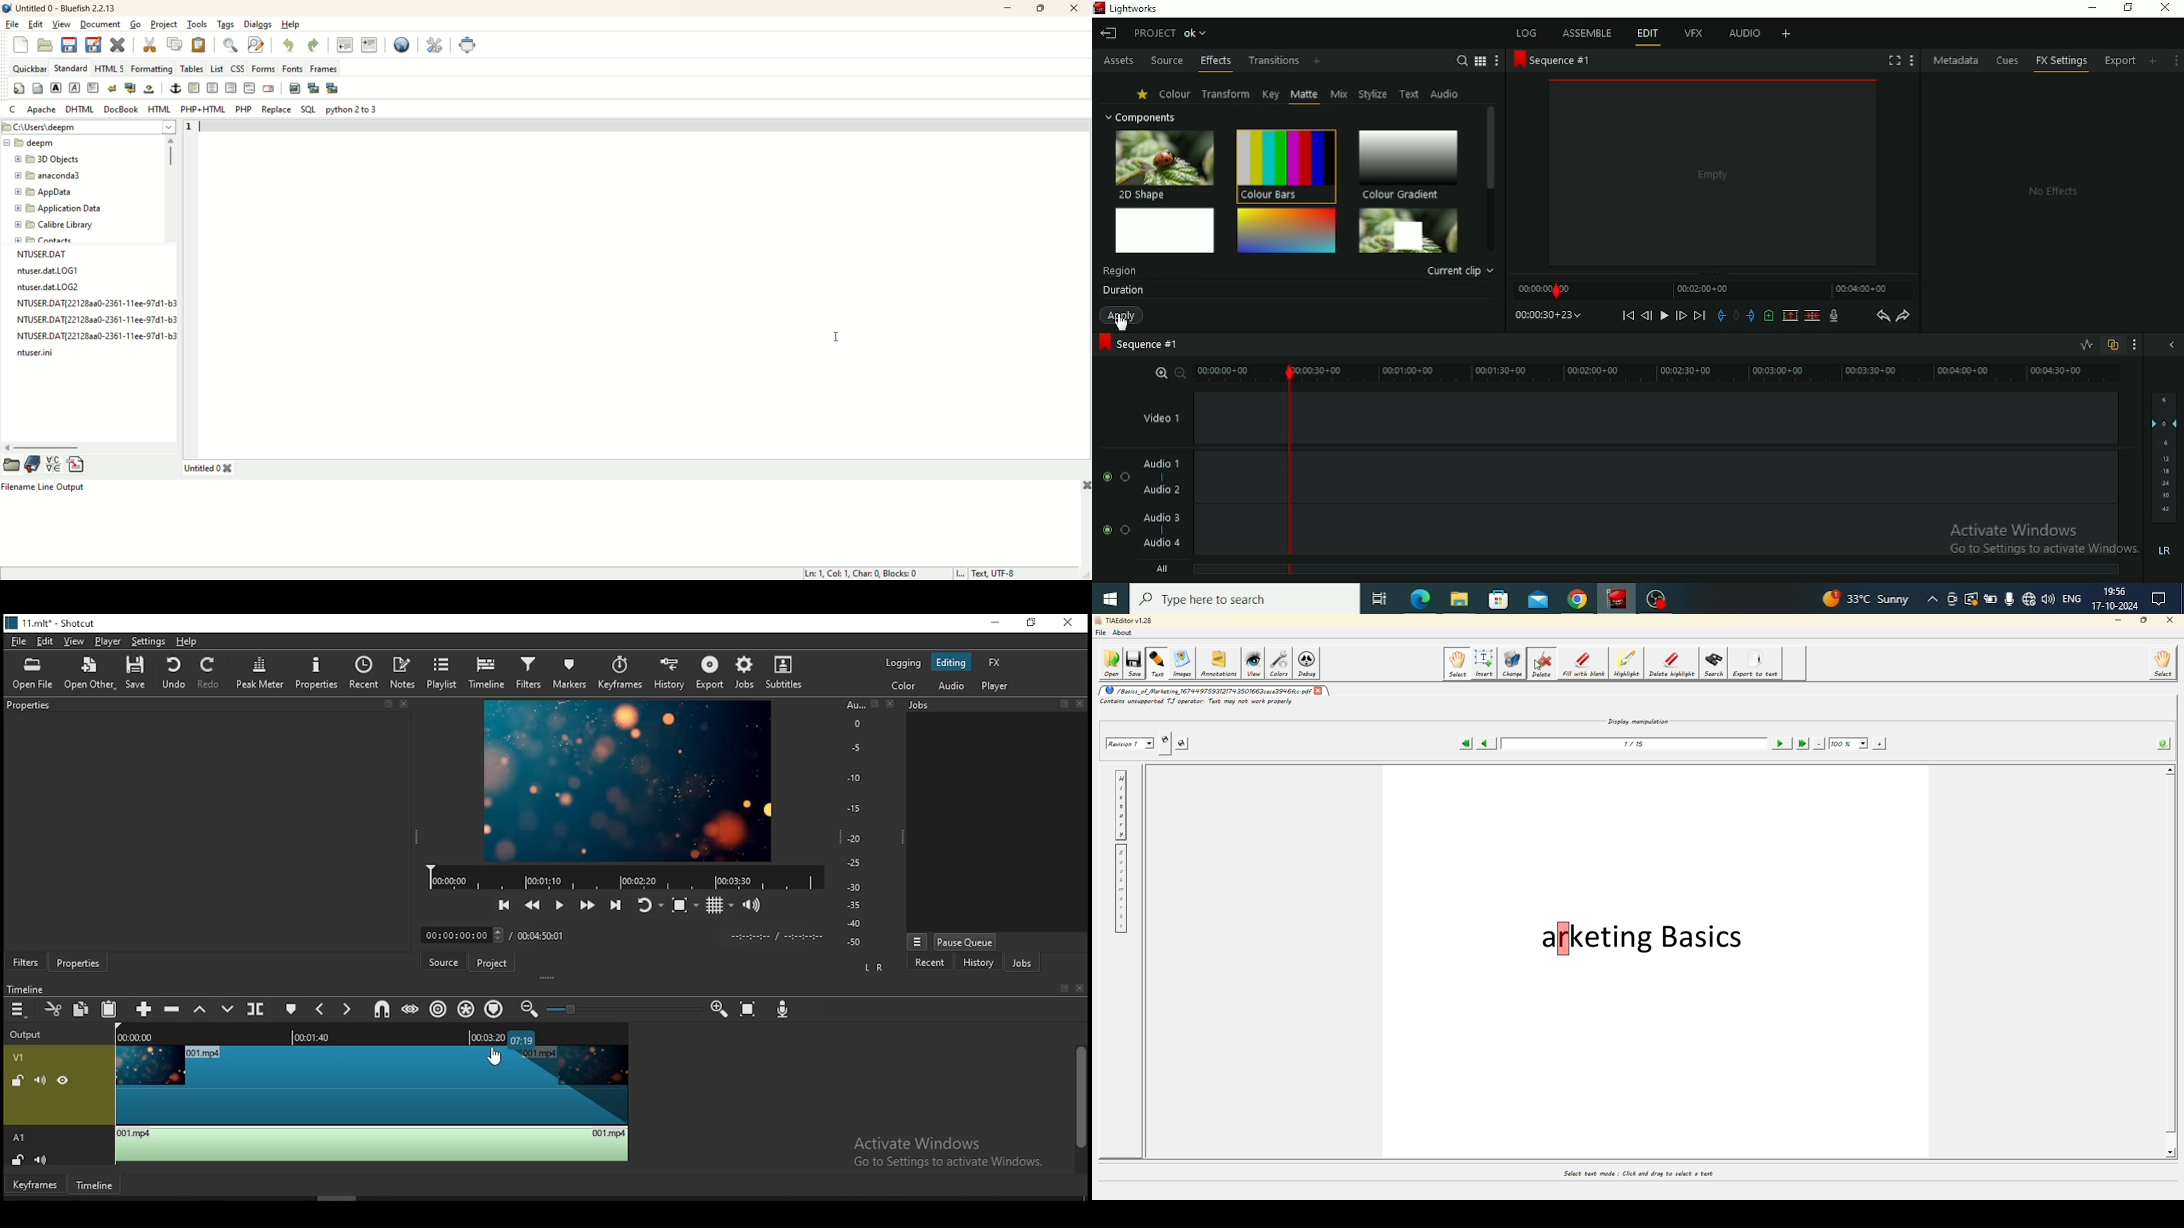 This screenshot has width=2184, height=1232. Describe the element at coordinates (291, 1009) in the screenshot. I see `create/edit marker` at that location.